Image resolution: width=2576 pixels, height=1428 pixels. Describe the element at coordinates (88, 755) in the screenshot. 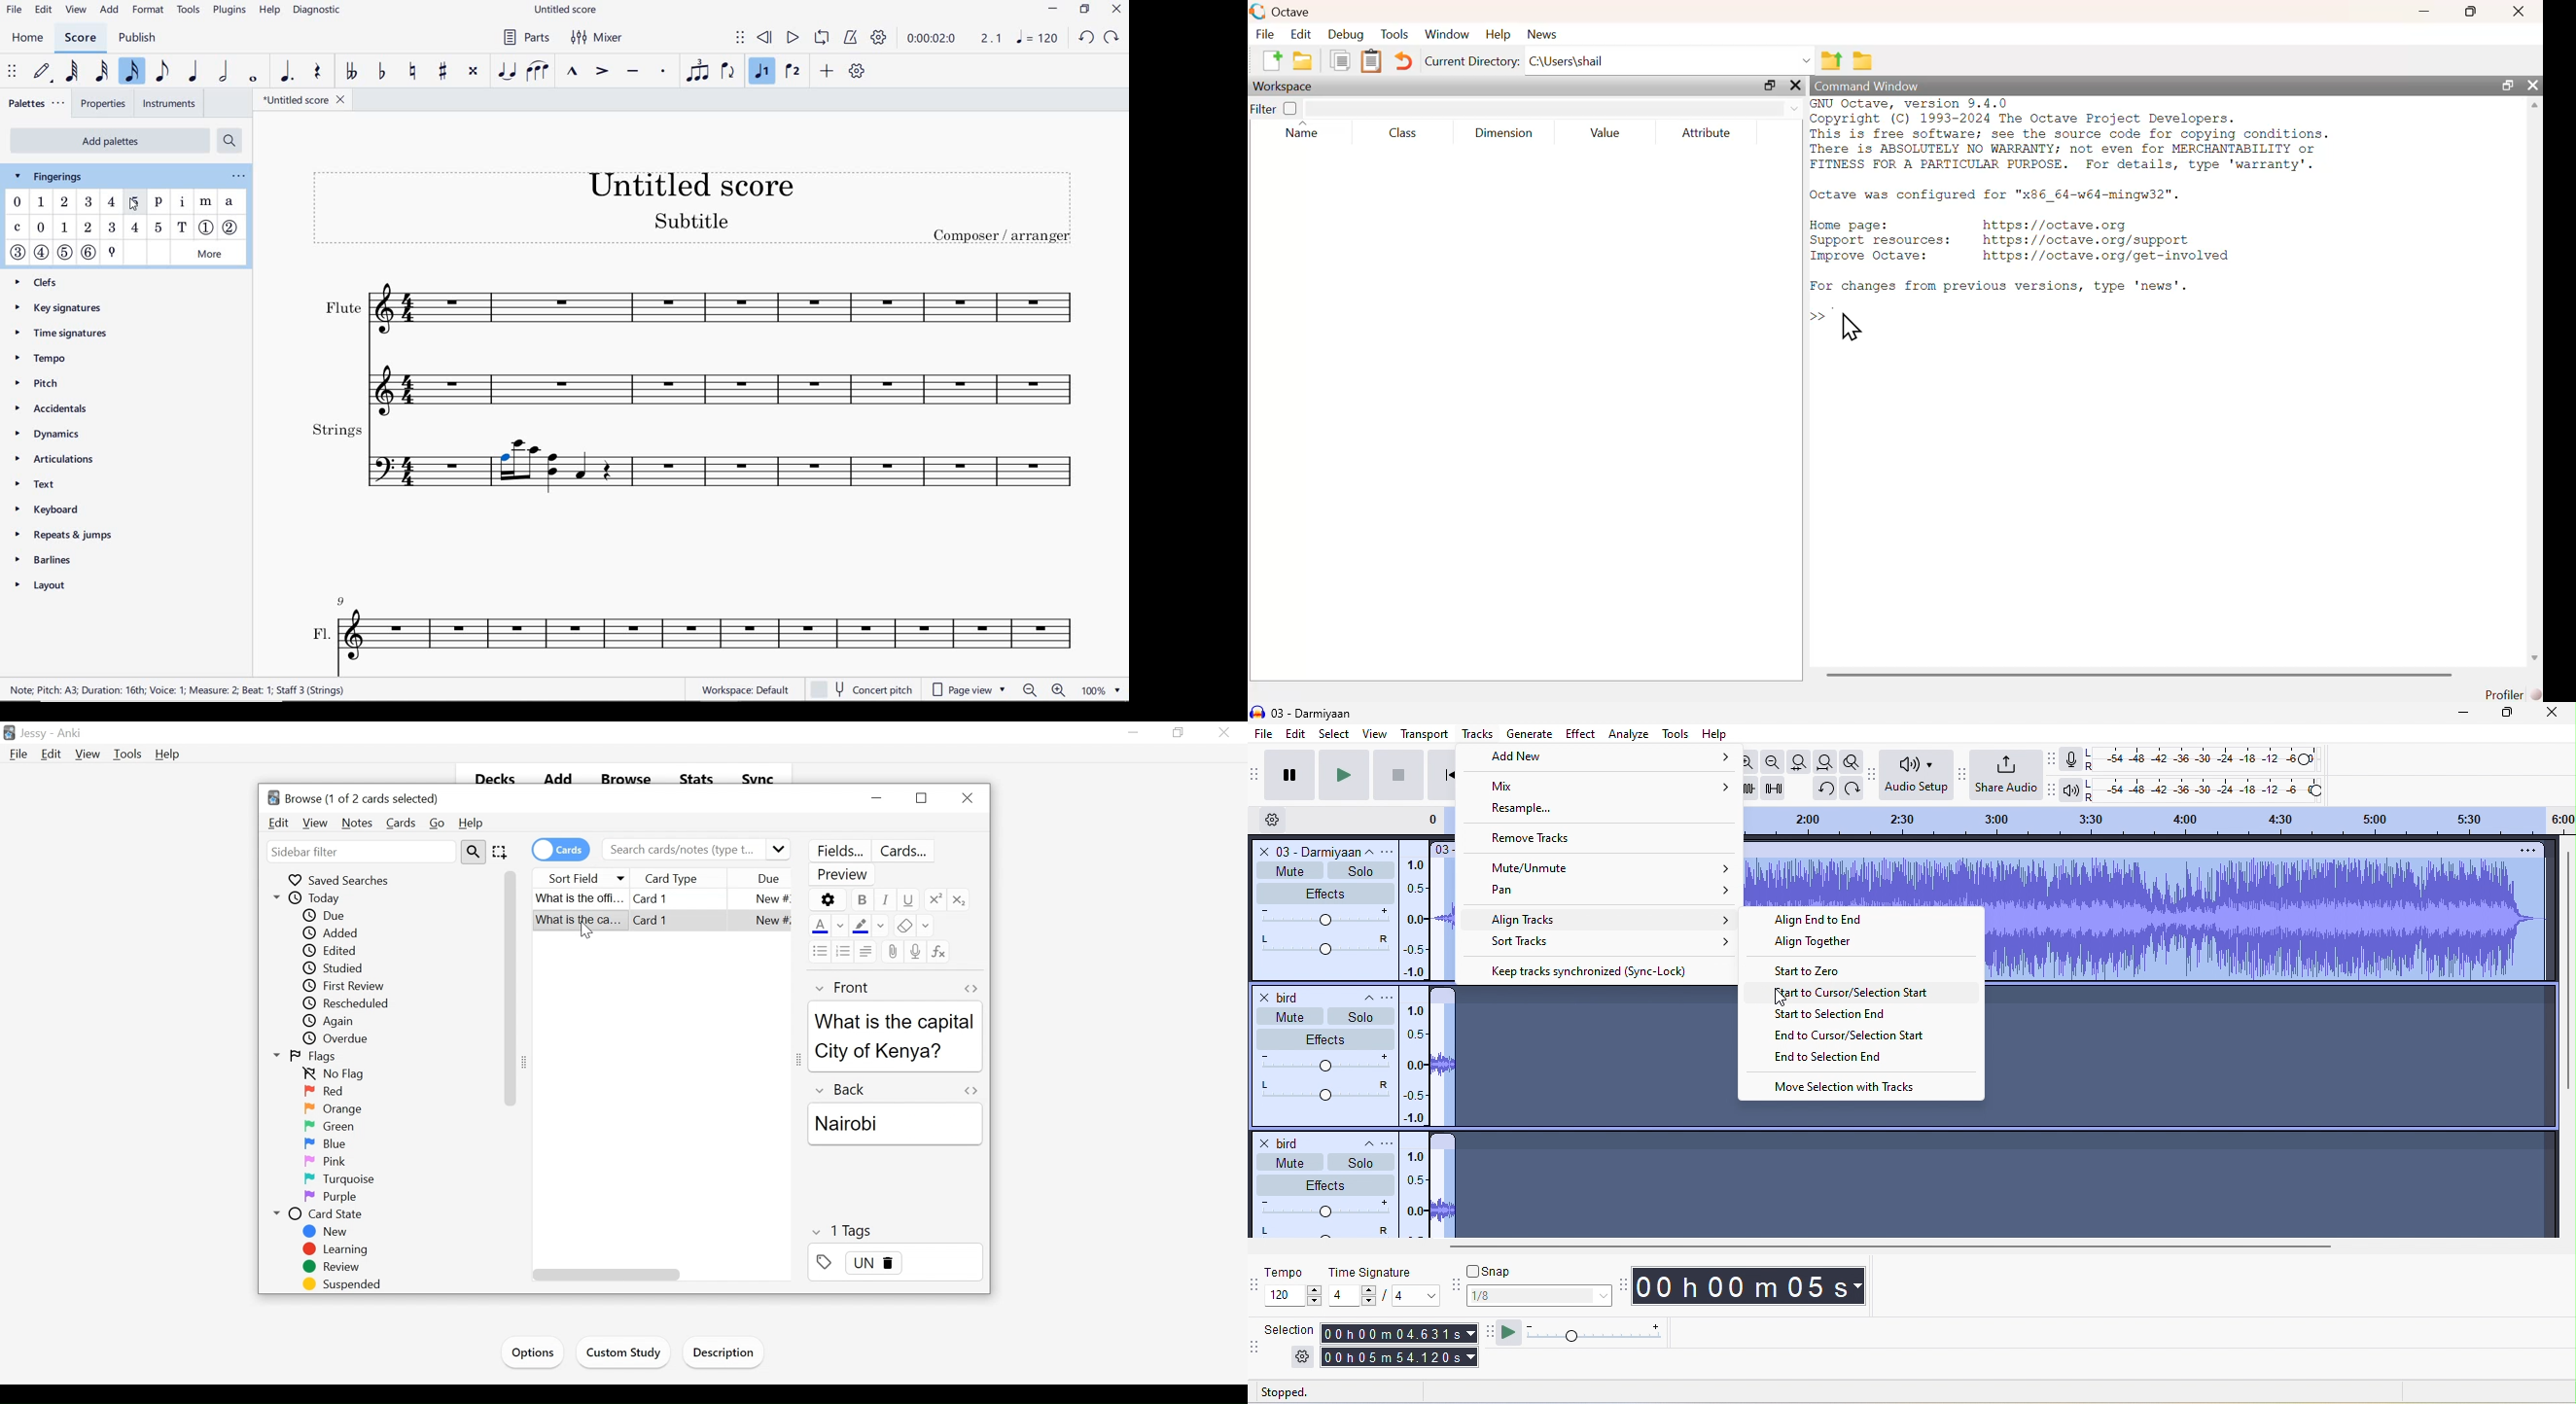

I see `View` at that location.